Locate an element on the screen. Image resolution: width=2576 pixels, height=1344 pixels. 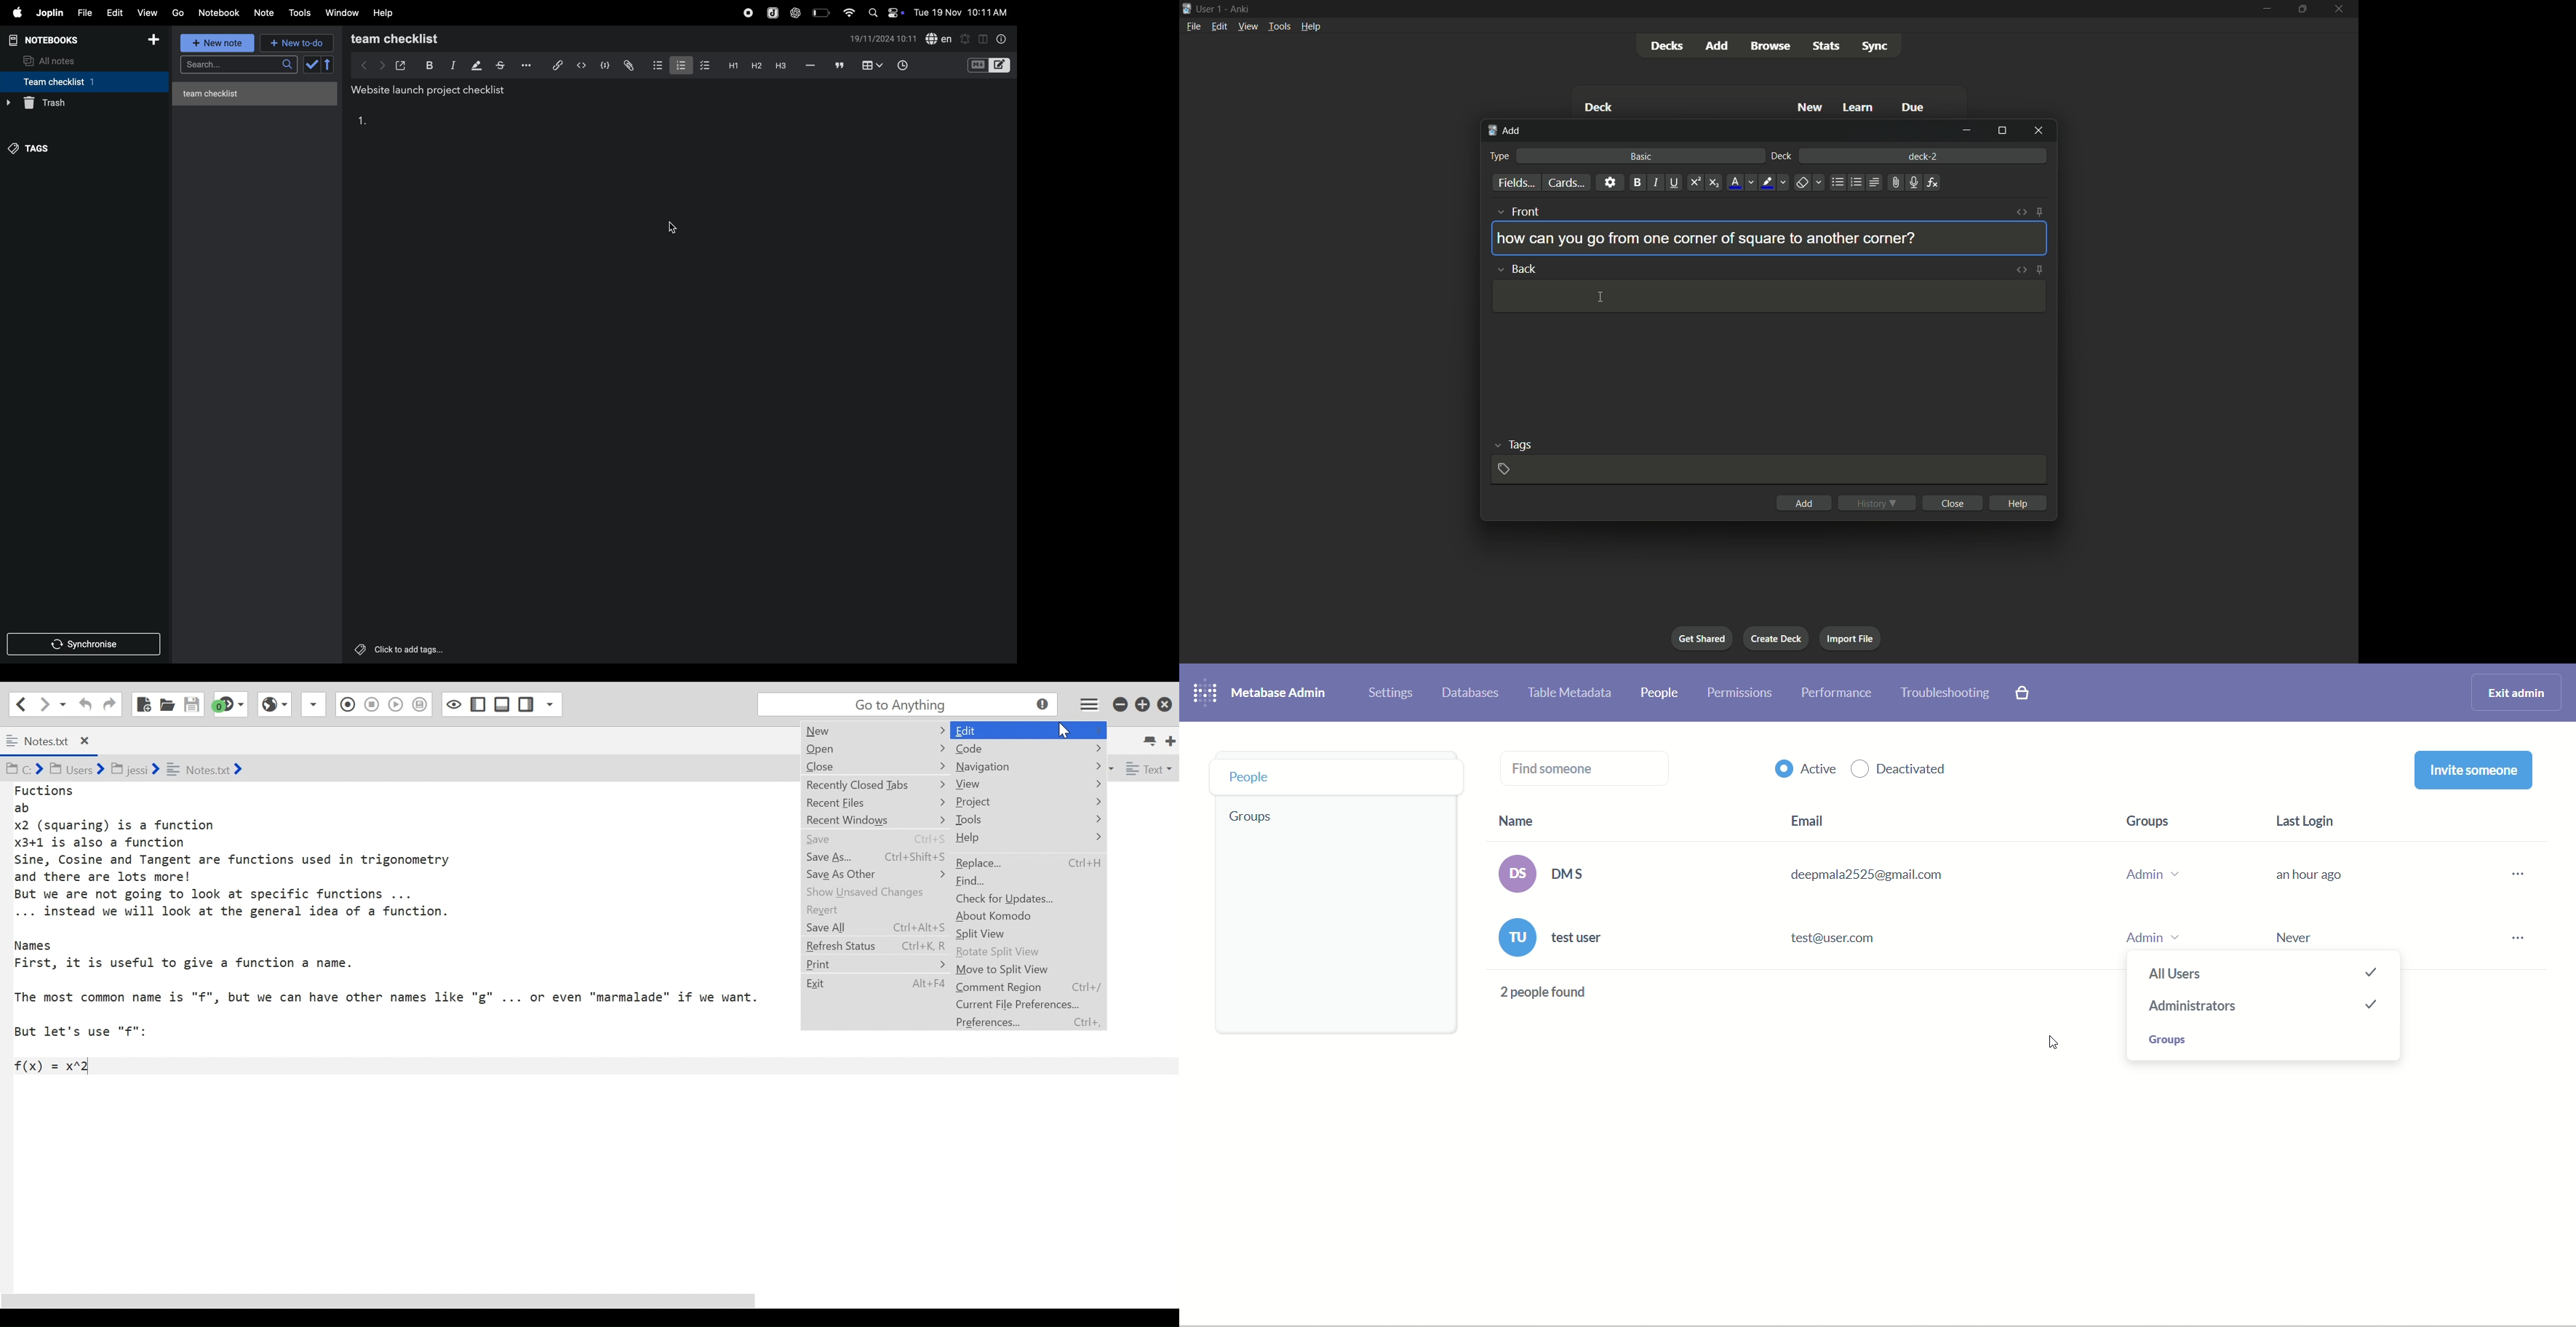
cursor is located at coordinates (672, 227).